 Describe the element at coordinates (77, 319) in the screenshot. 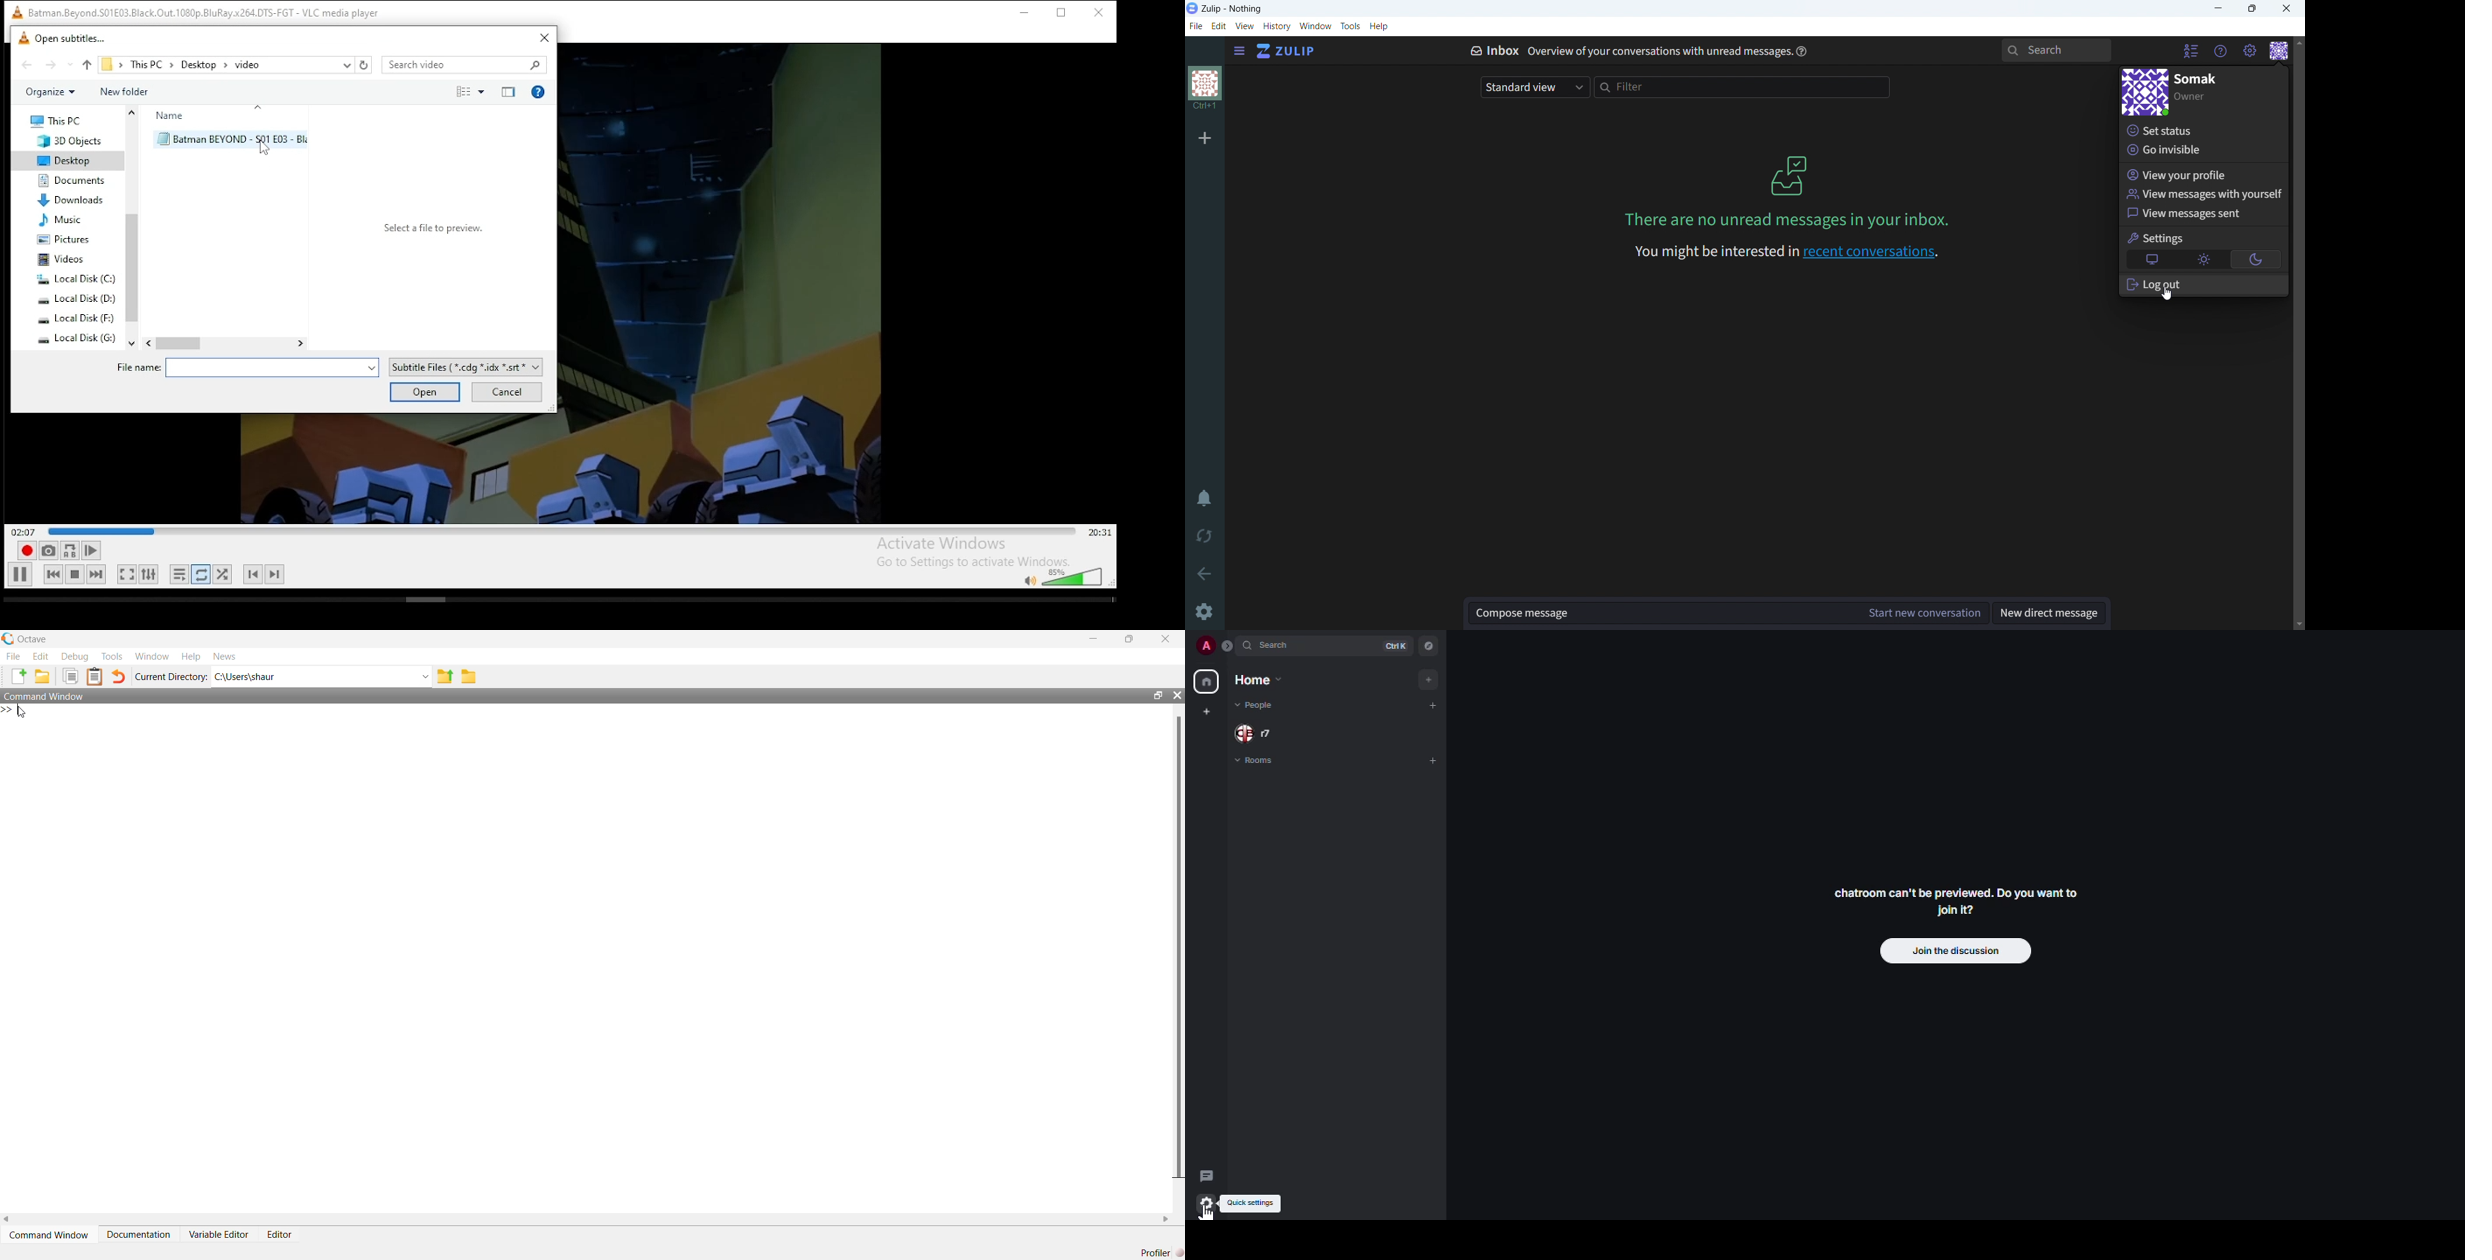

I see `system drive 3` at that location.